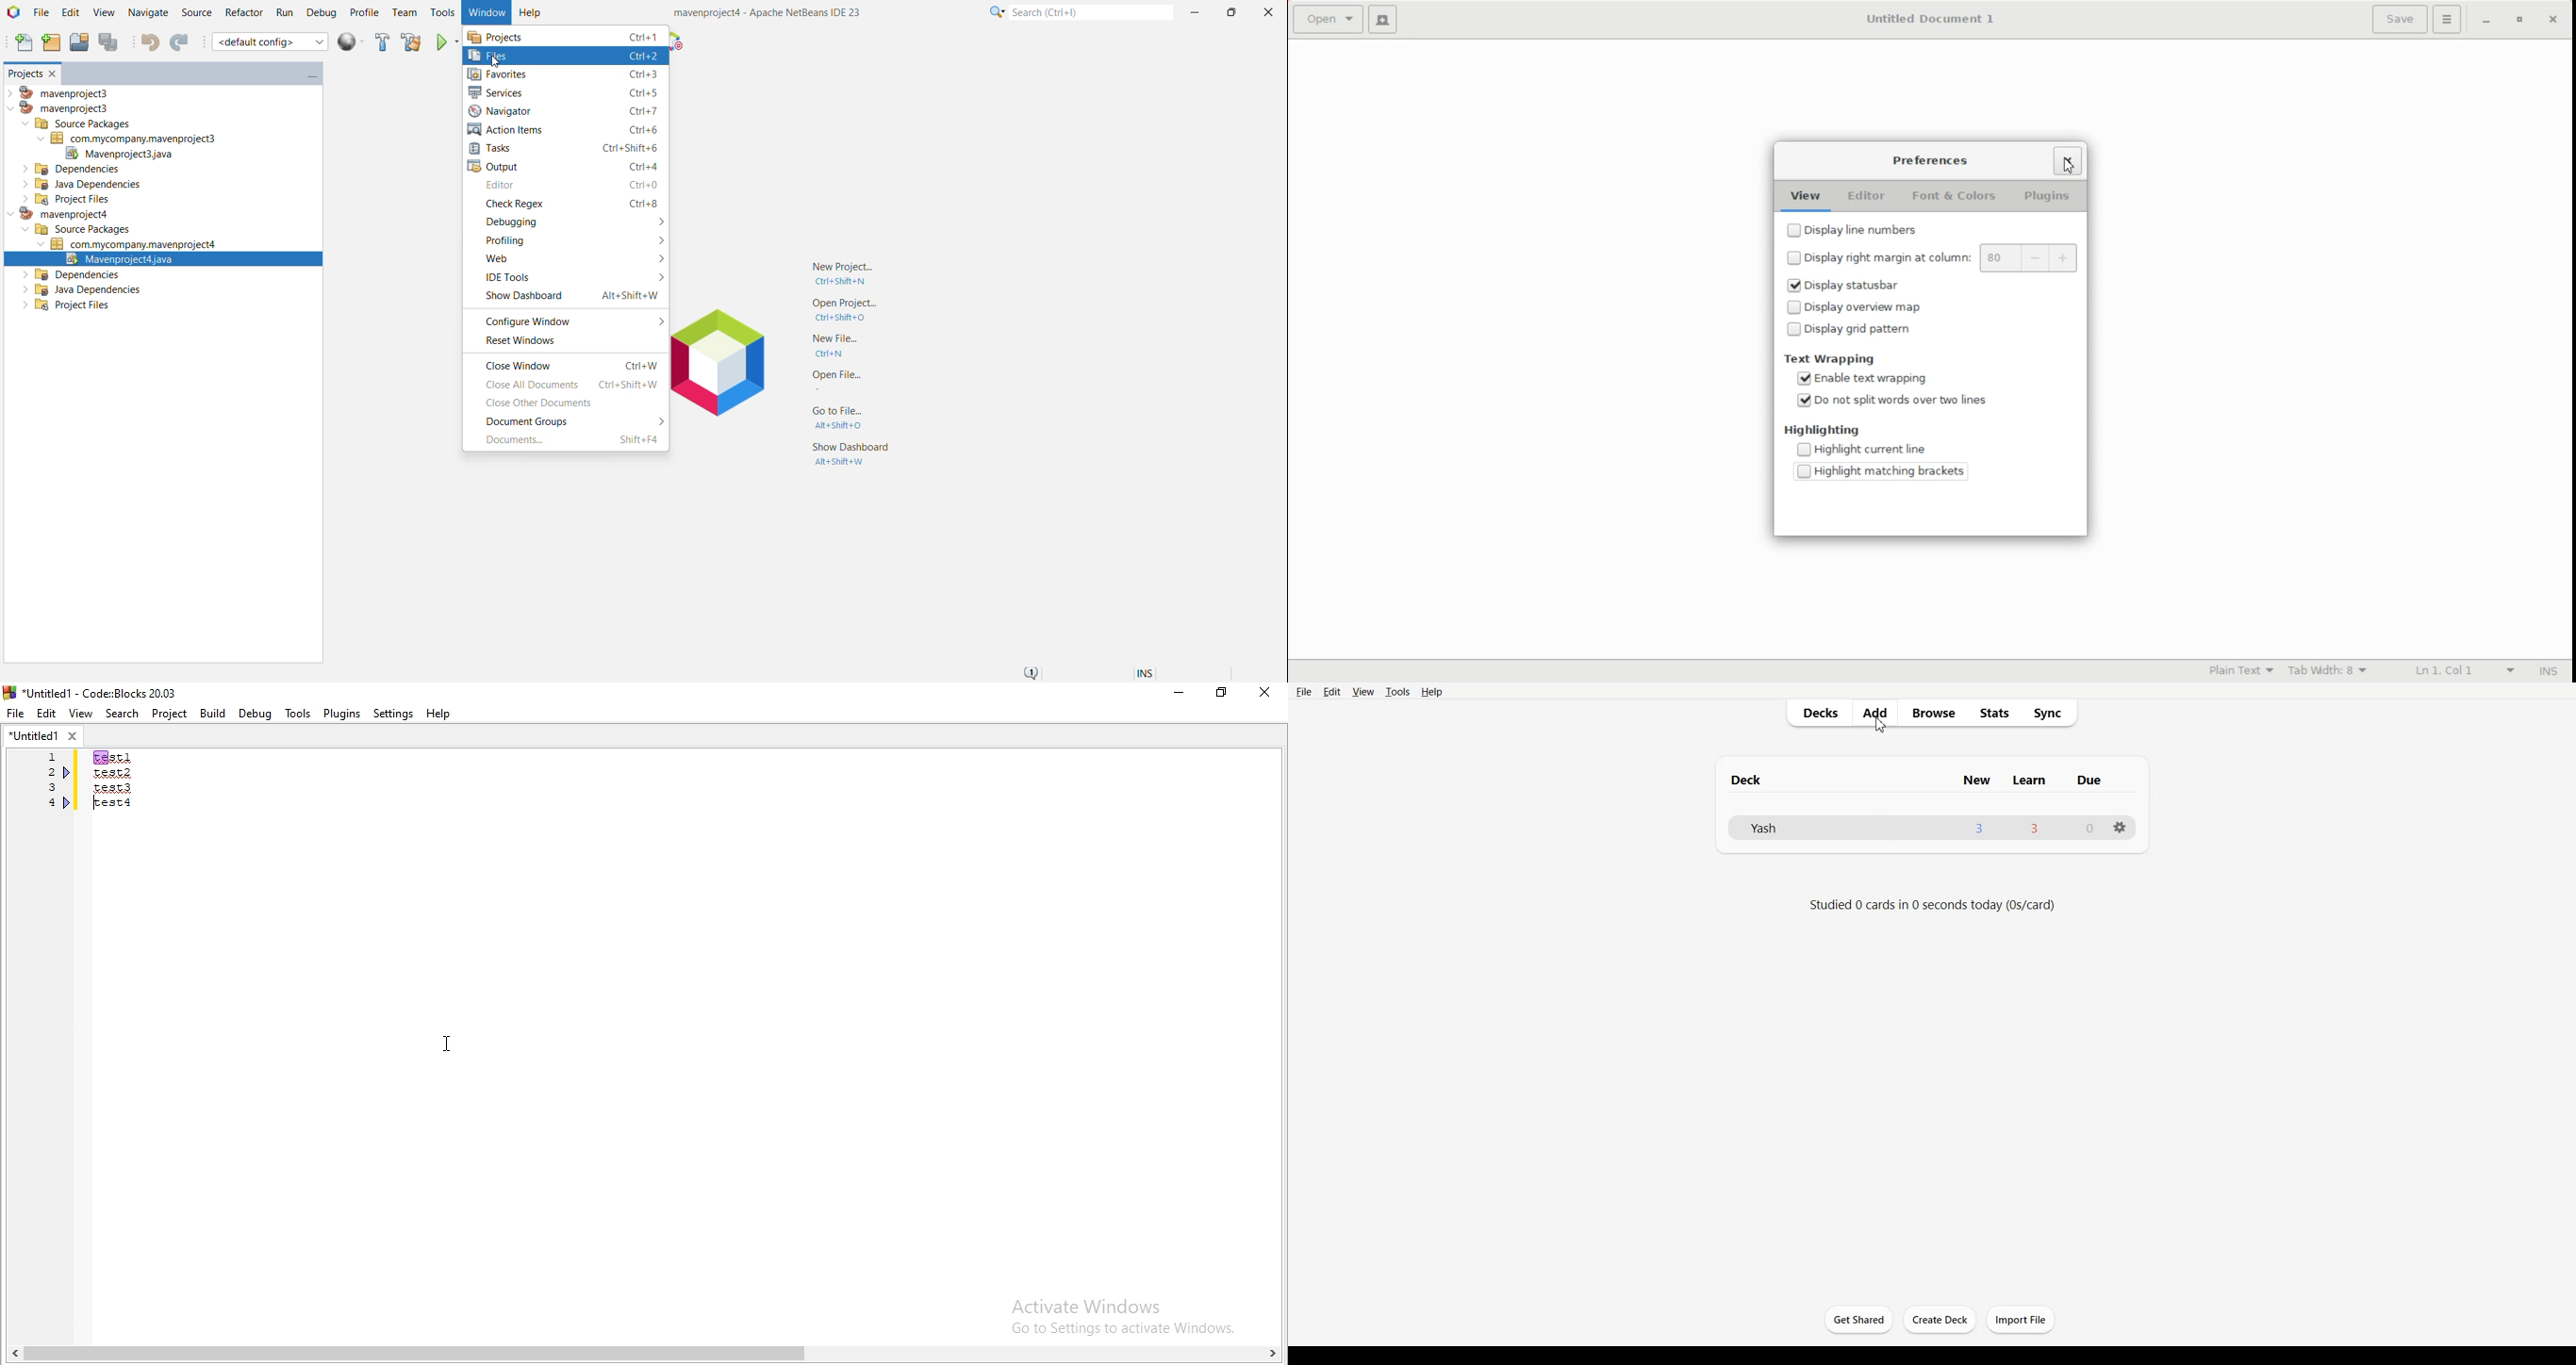 The width and height of the screenshot is (2576, 1372). Describe the element at coordinates (1932, 713) in the screenshot. I see `Browse` at that location.